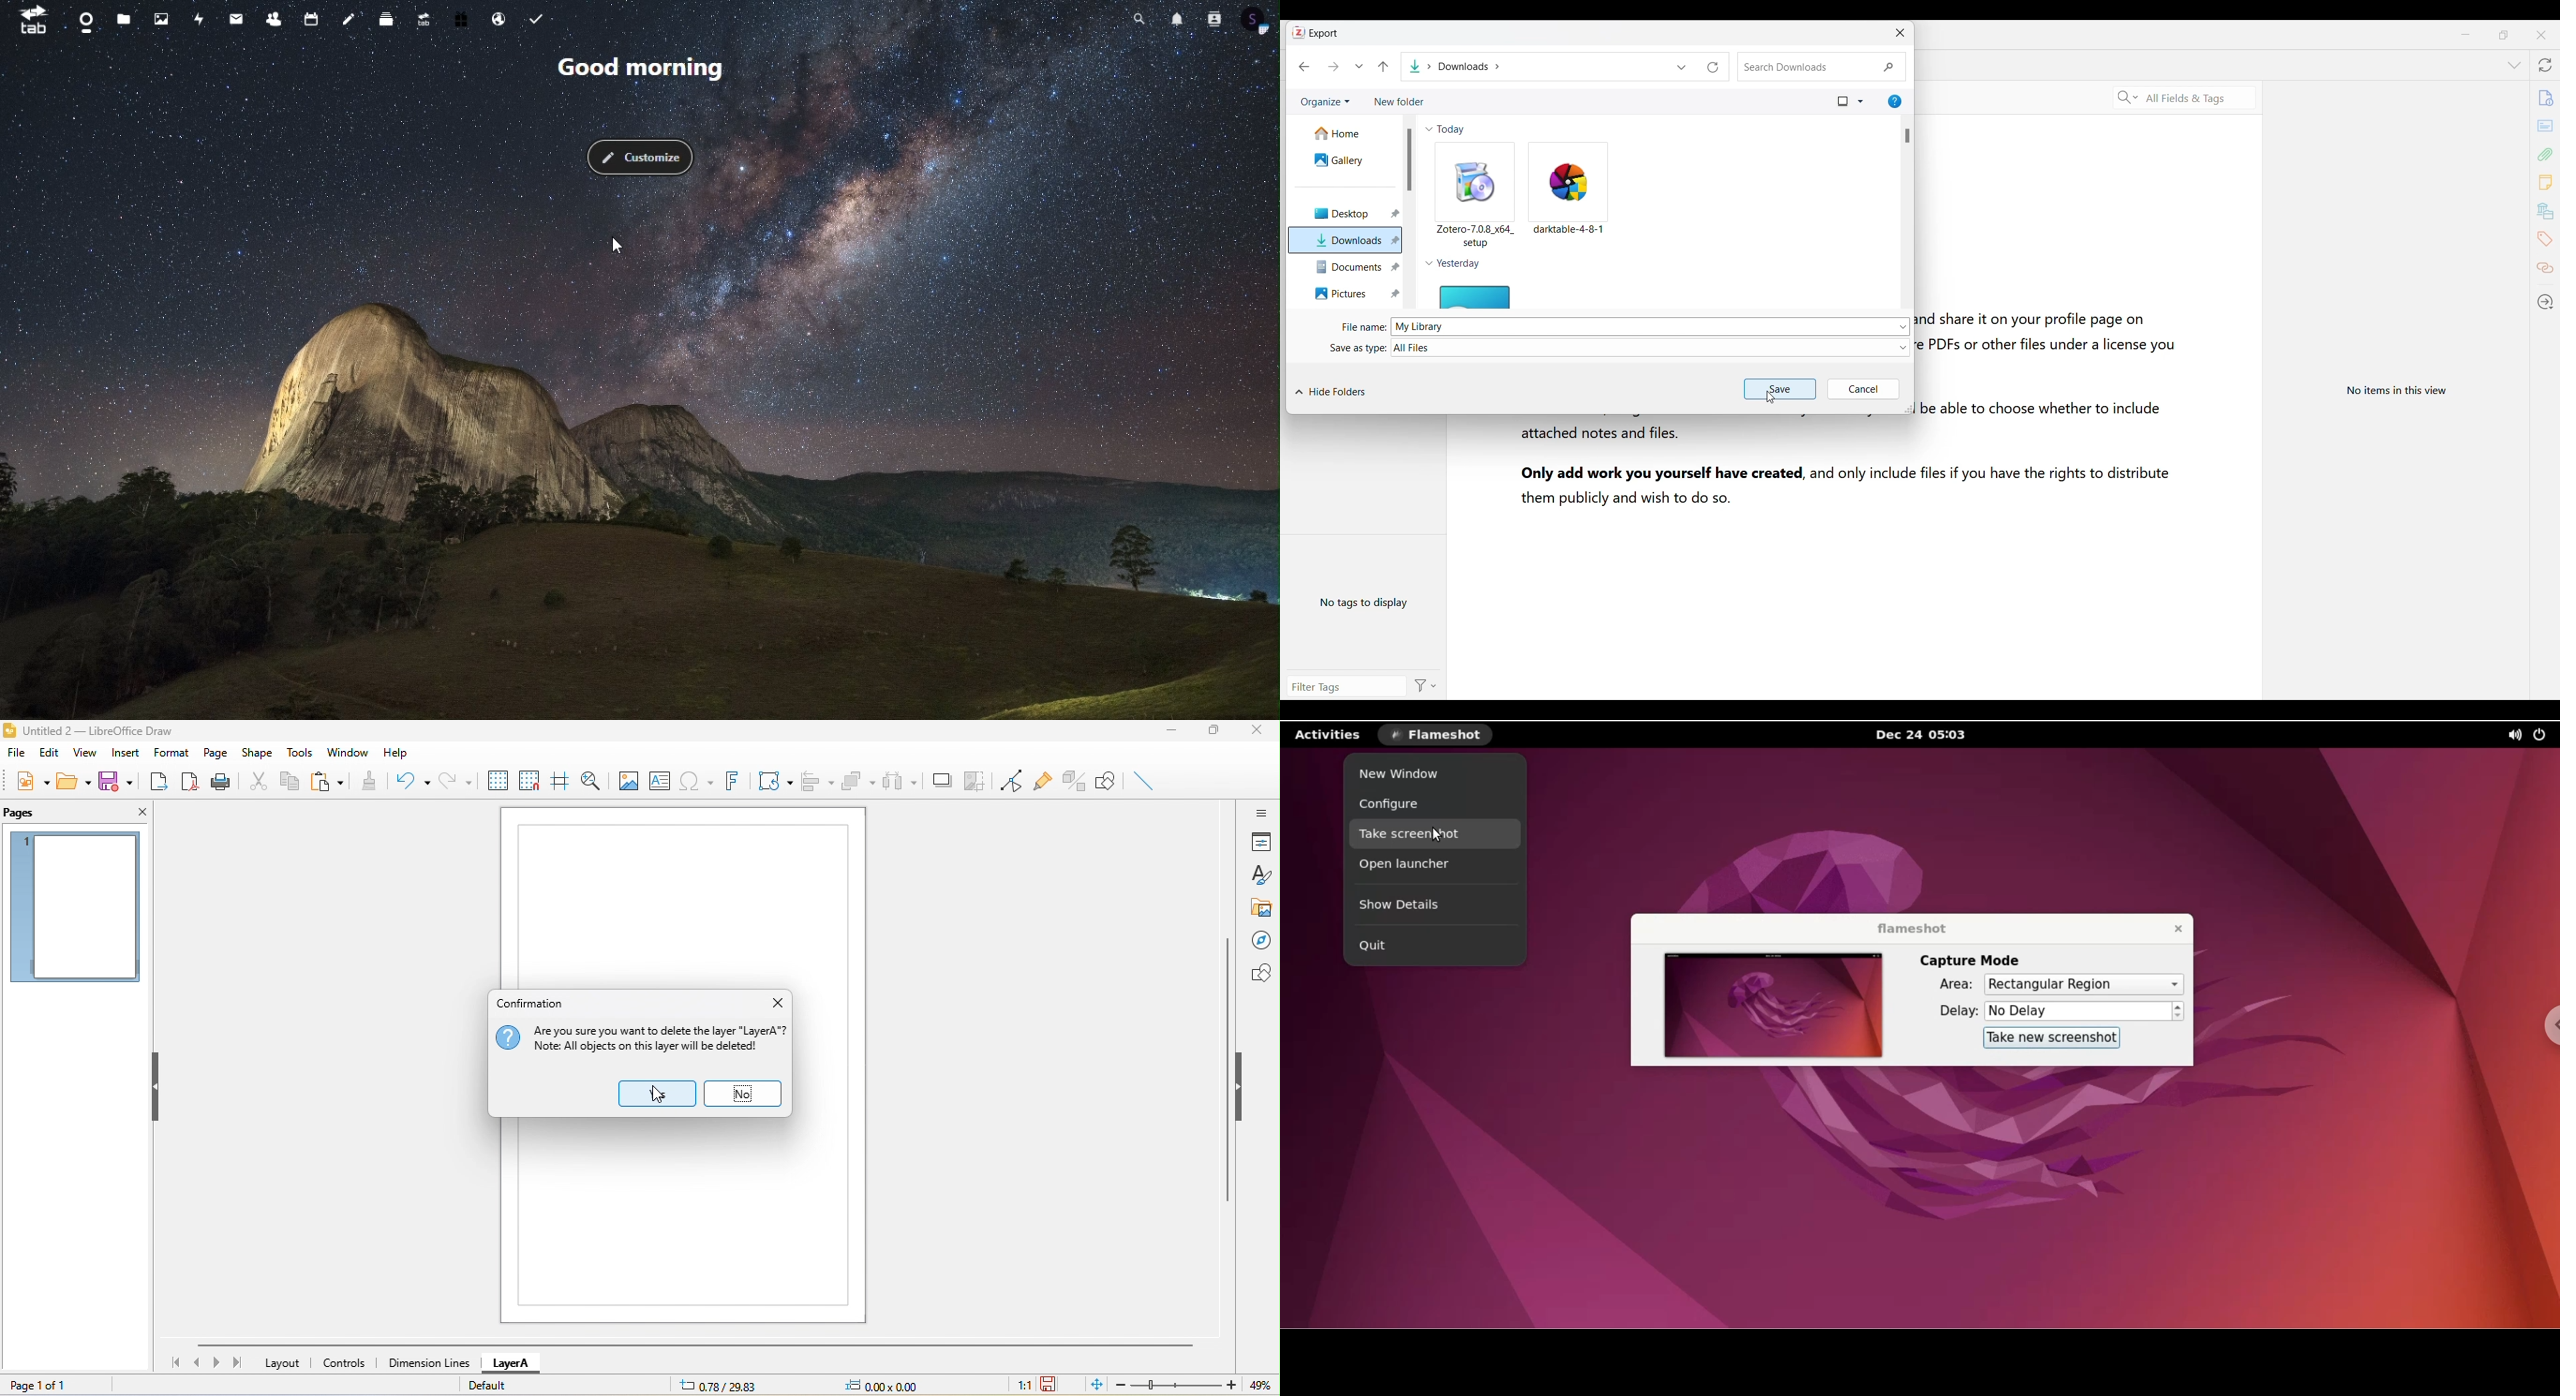  Describe the element at coordinates (239, 1362) in the screenshot. I see `last page` at that location.